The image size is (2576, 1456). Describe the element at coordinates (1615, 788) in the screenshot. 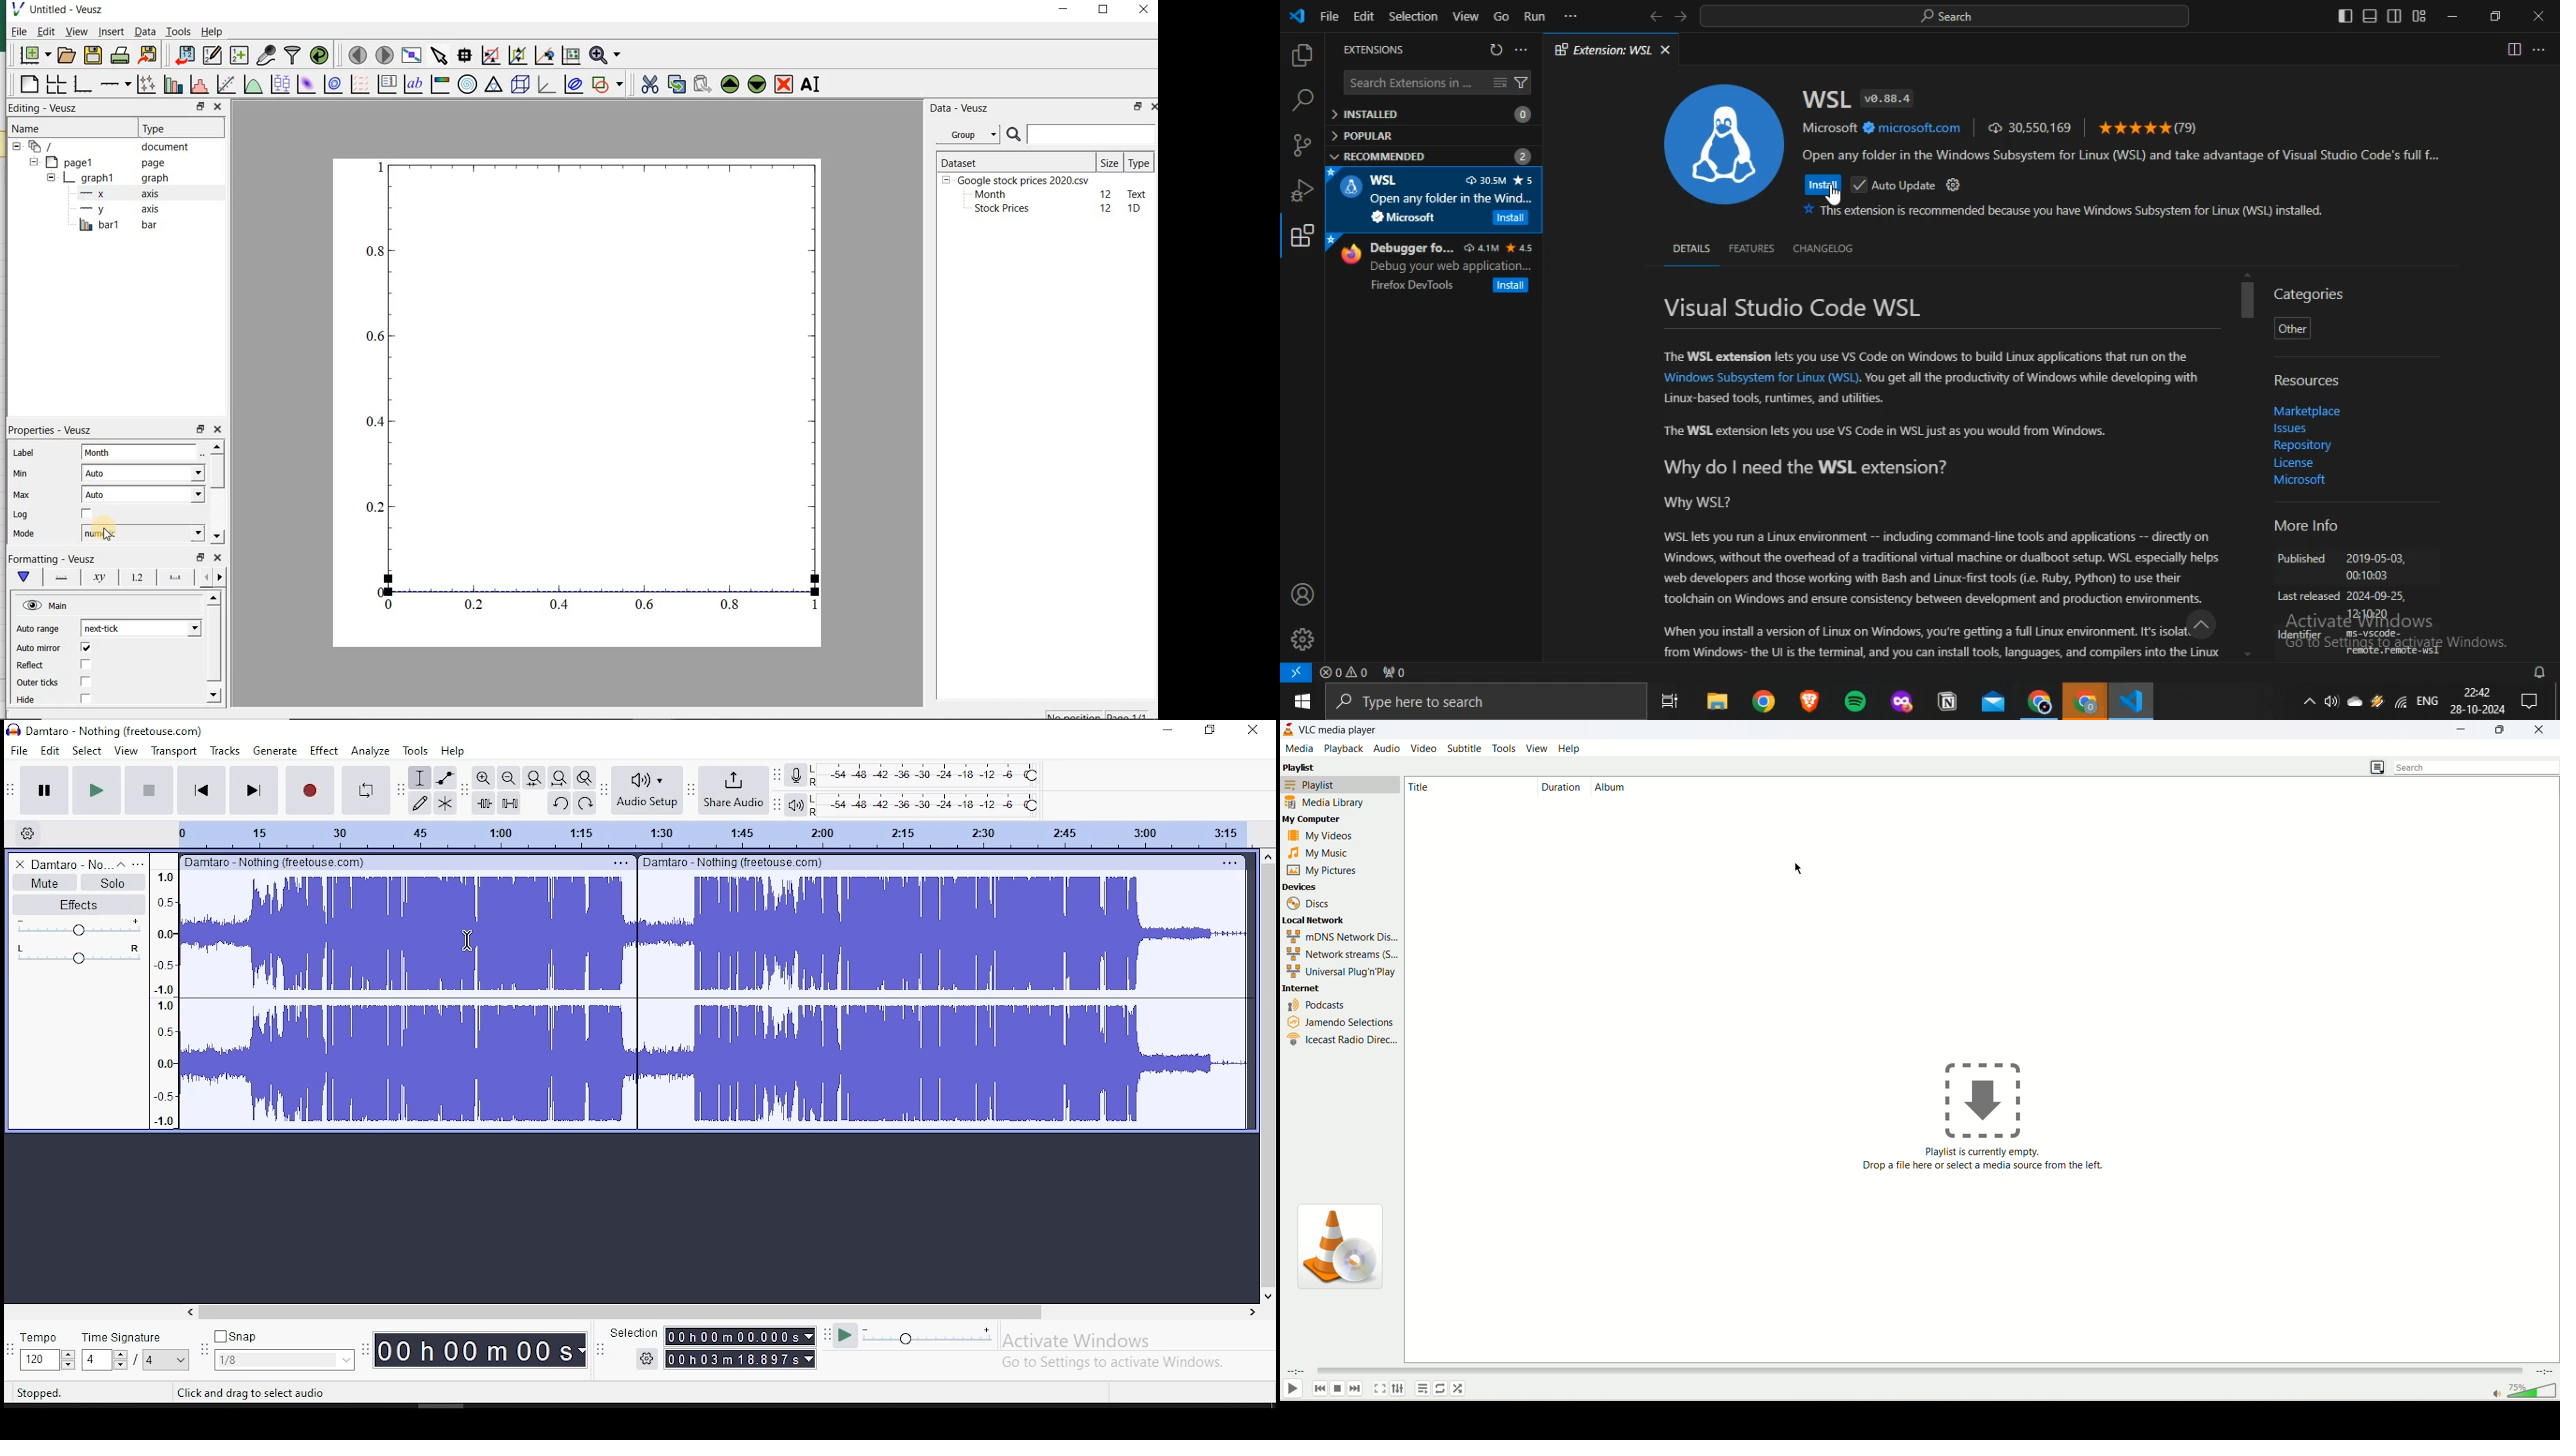

I see `album` at that location.